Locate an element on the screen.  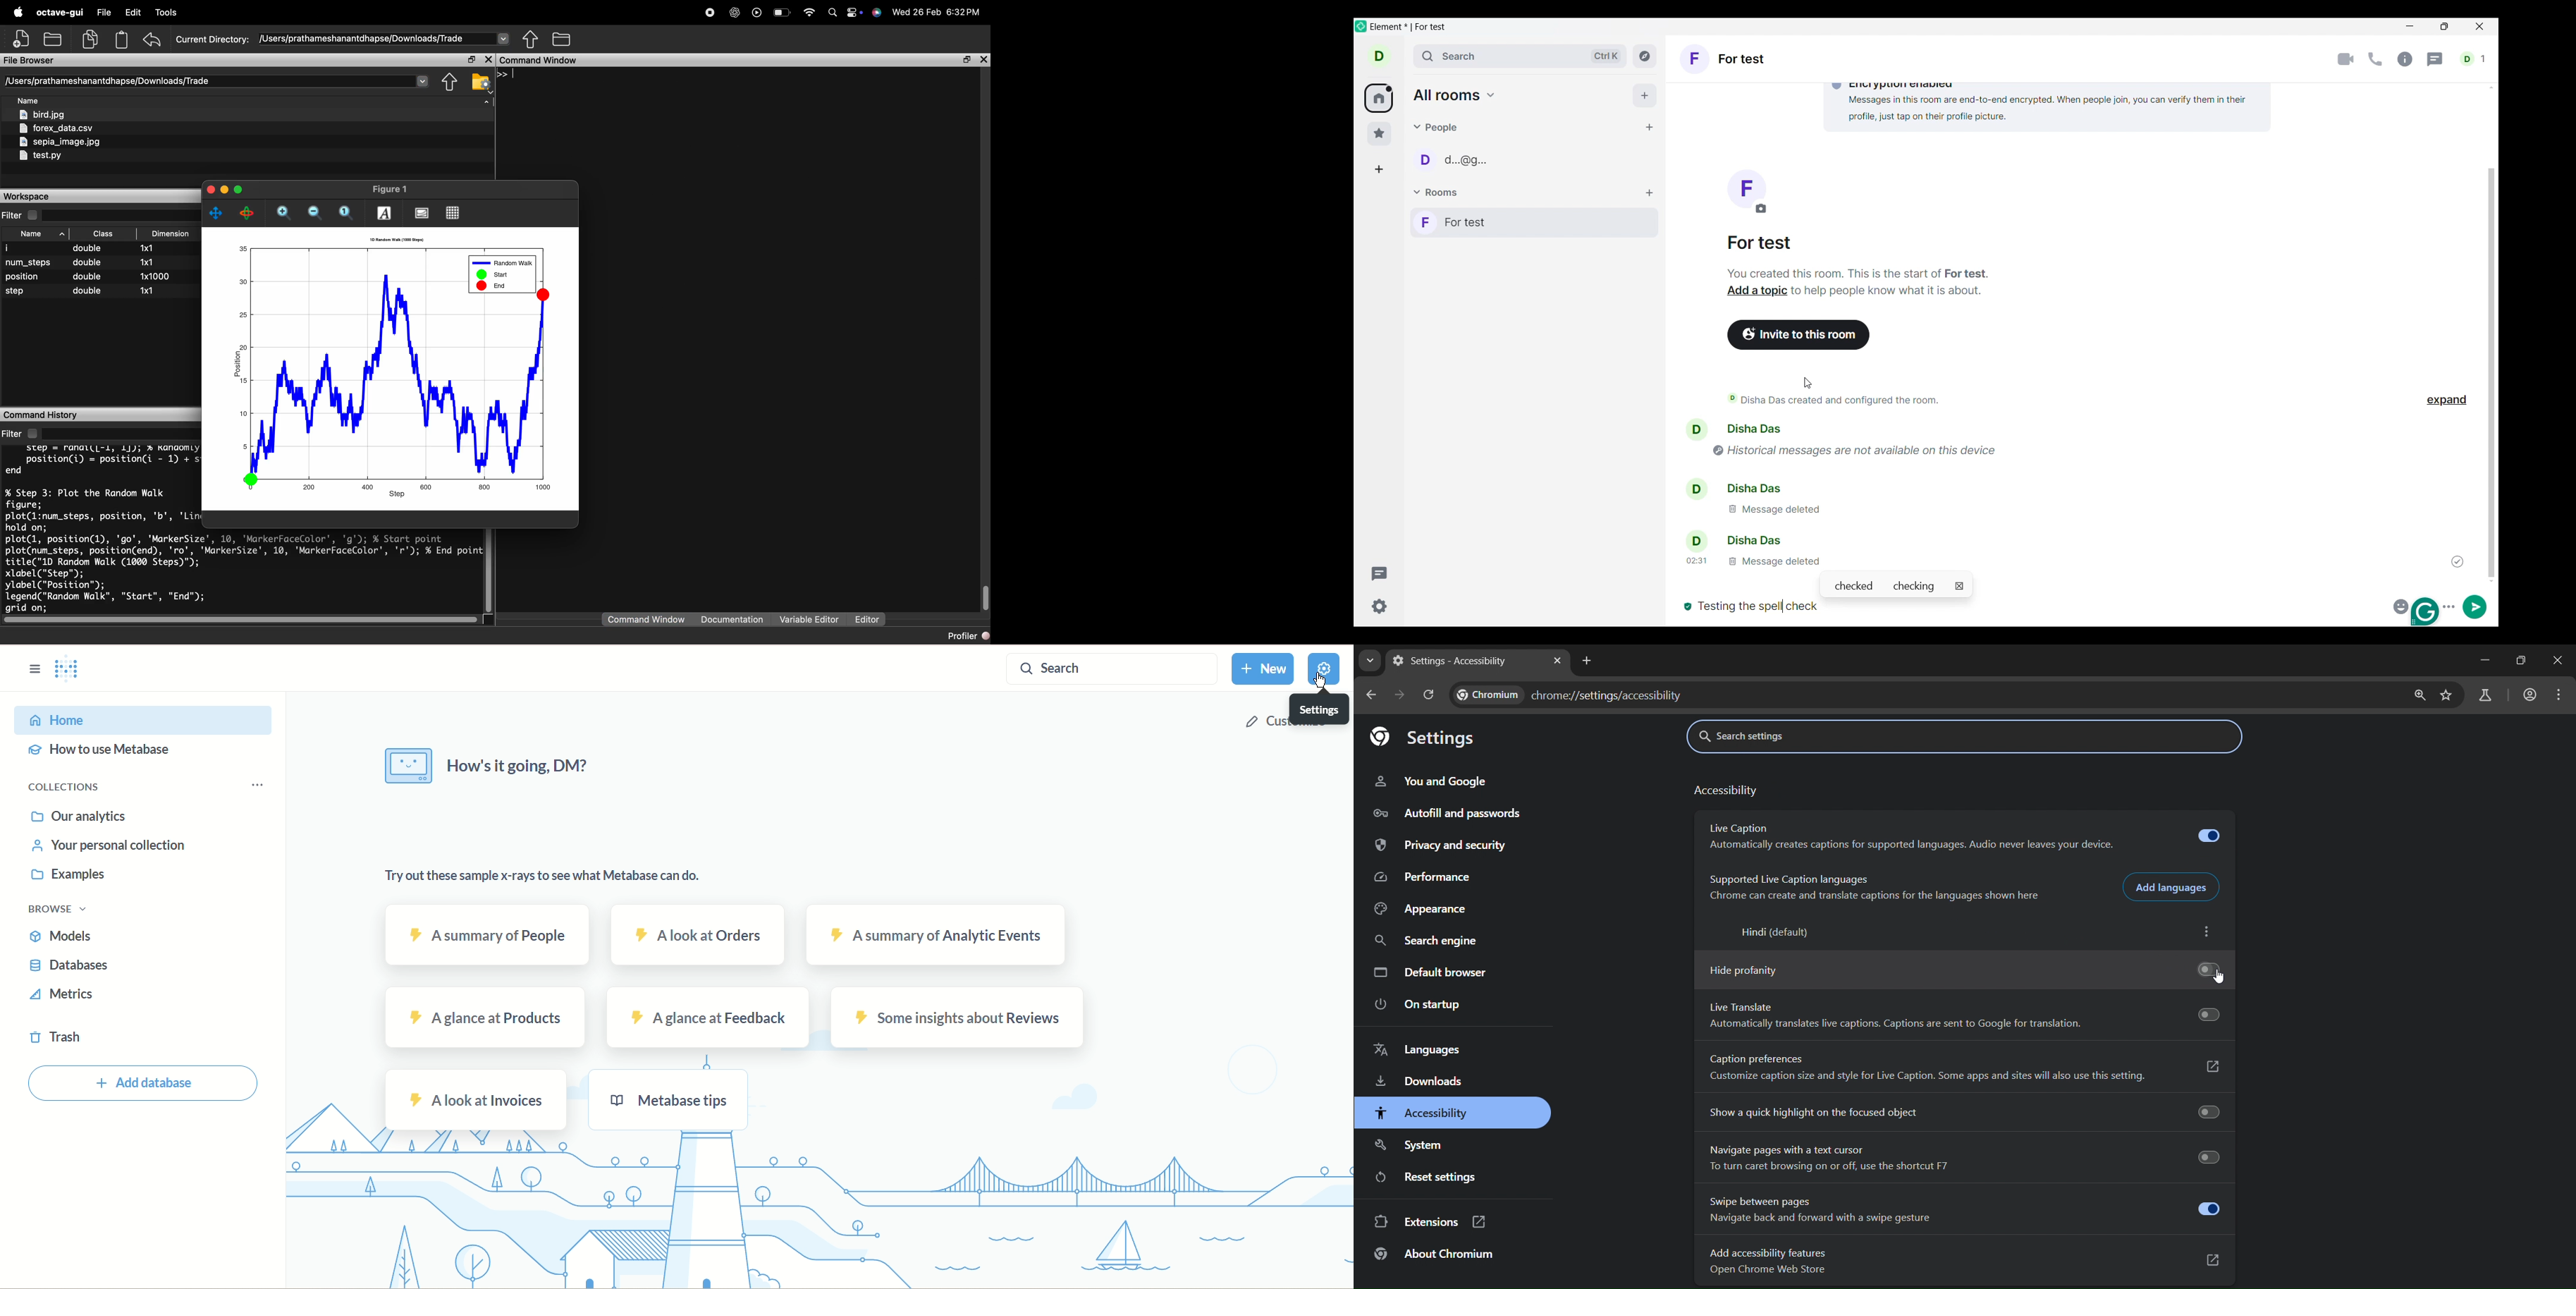
Grammarly extension is located at coordinates (2427, 612).